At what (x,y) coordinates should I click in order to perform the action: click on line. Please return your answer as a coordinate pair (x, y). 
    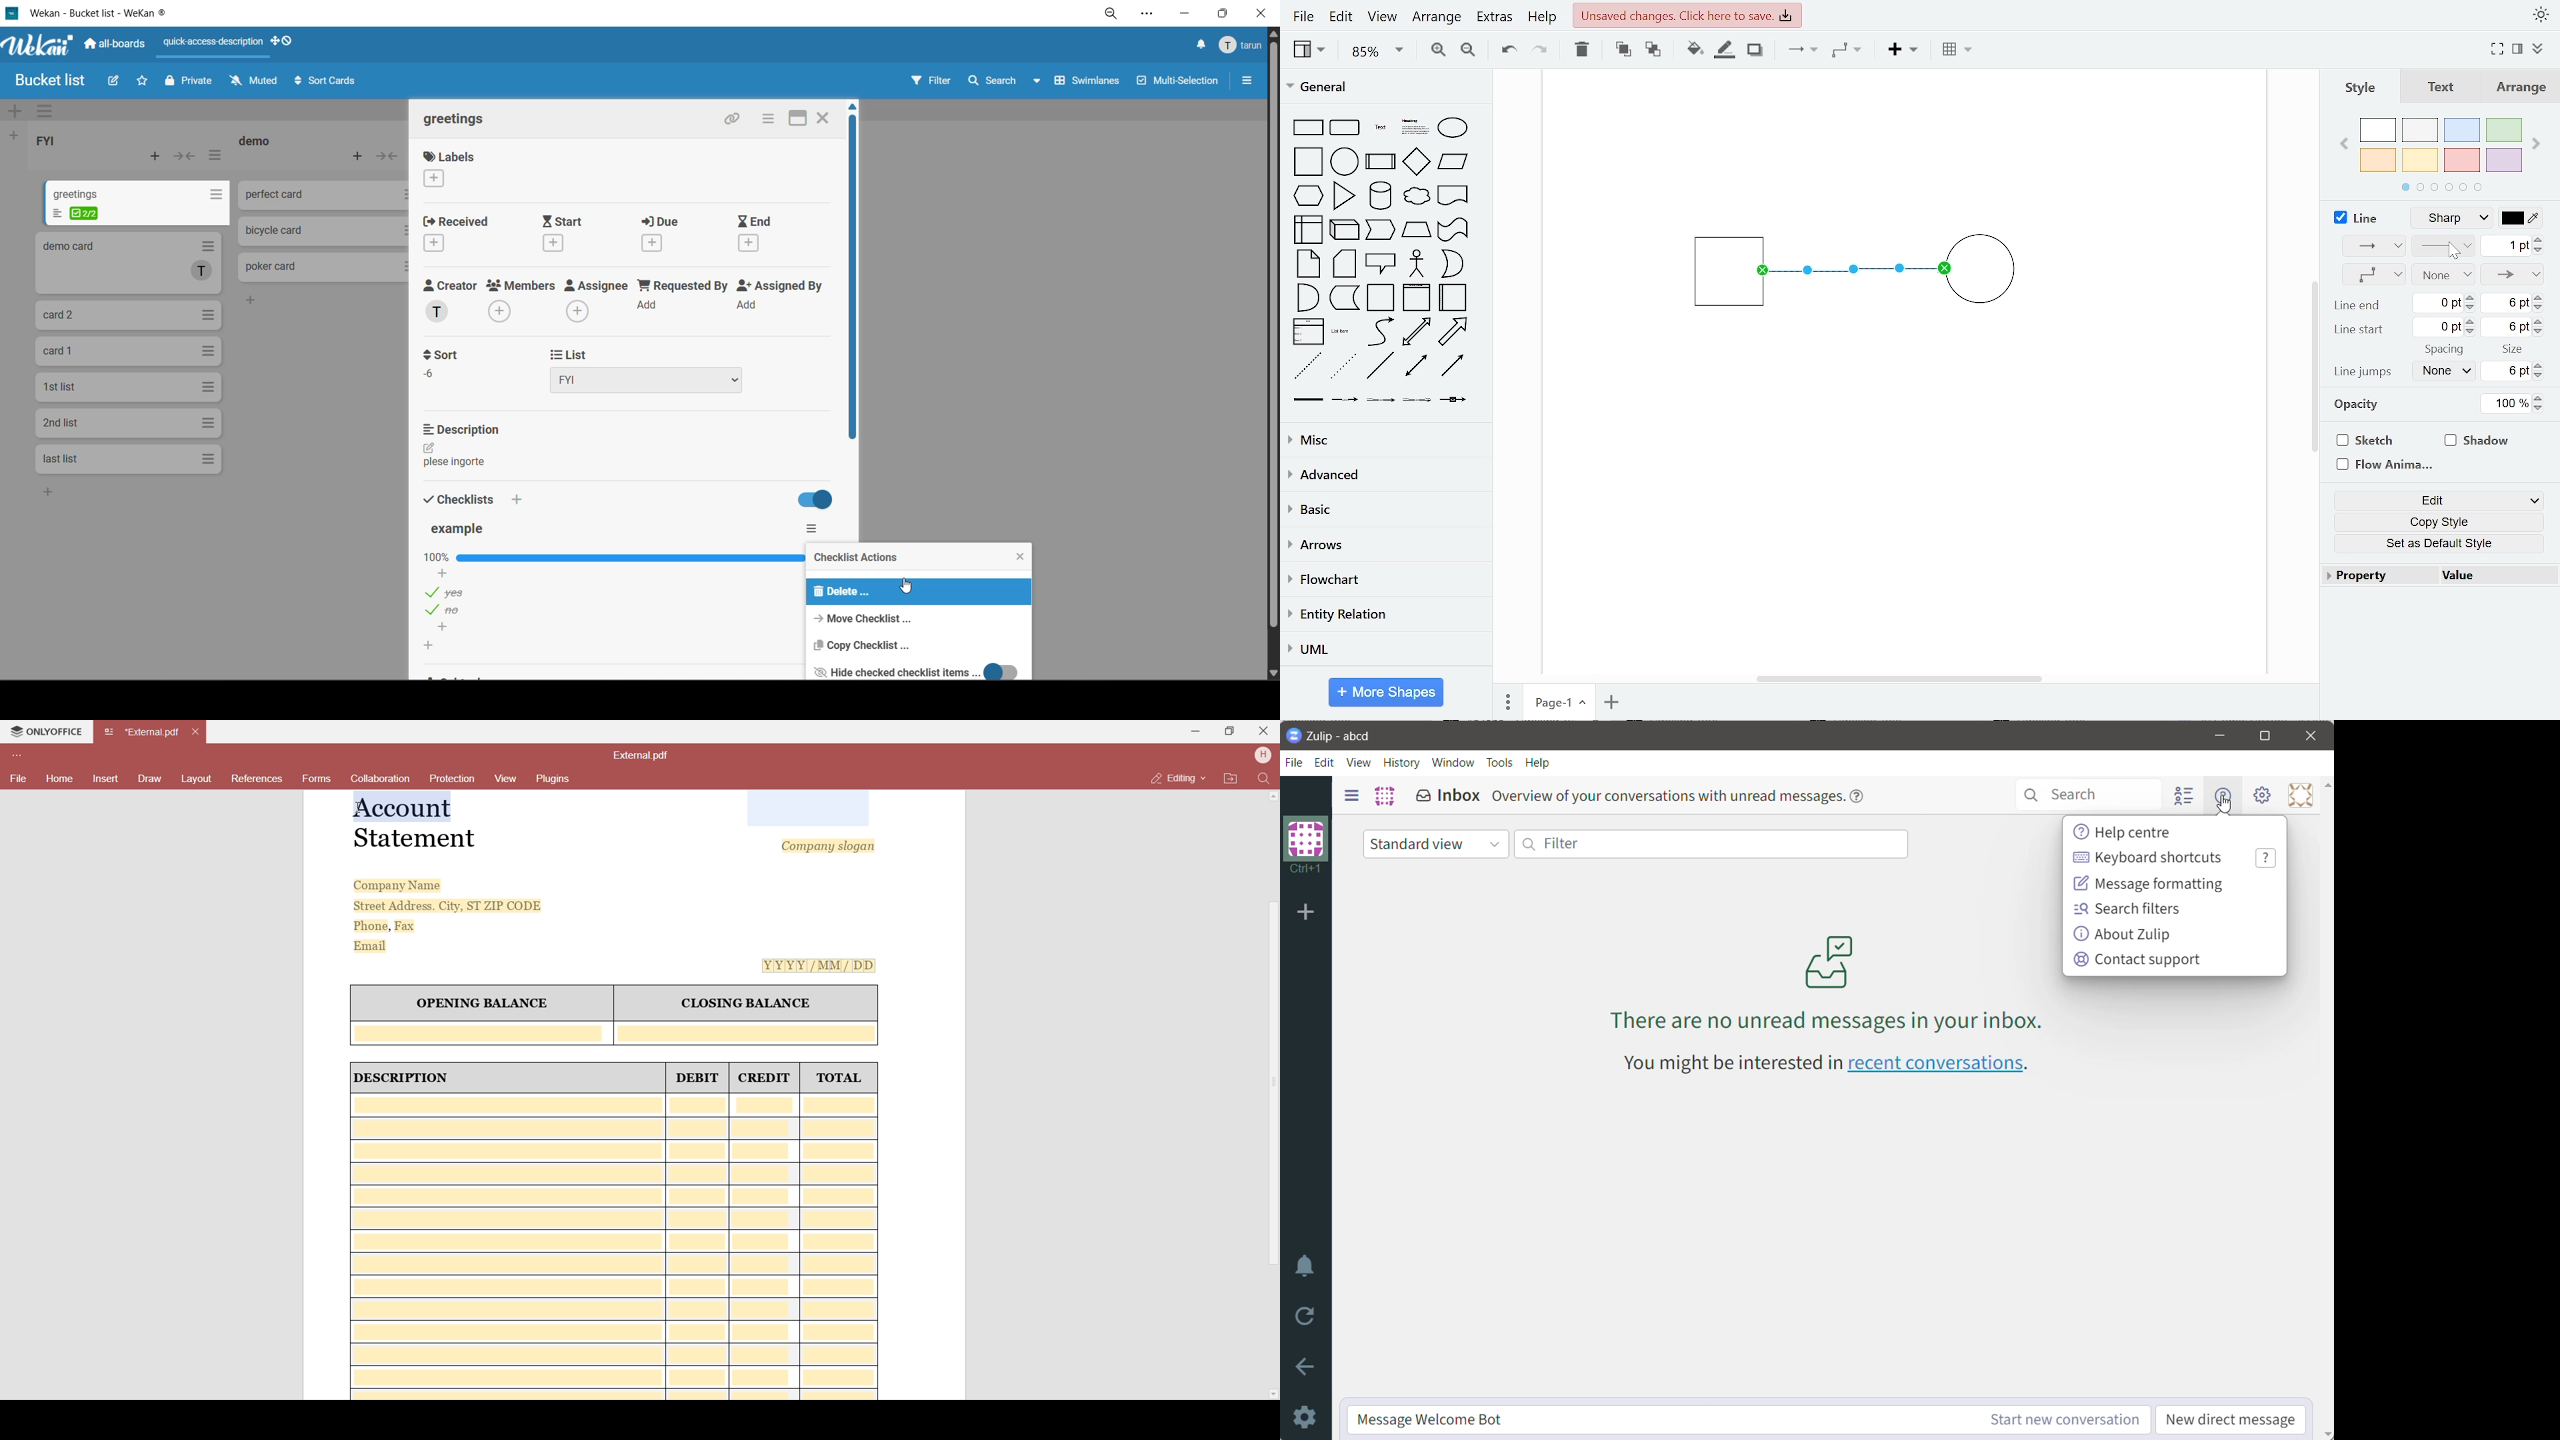
    Looking at the image, I should click on (2357, 218).